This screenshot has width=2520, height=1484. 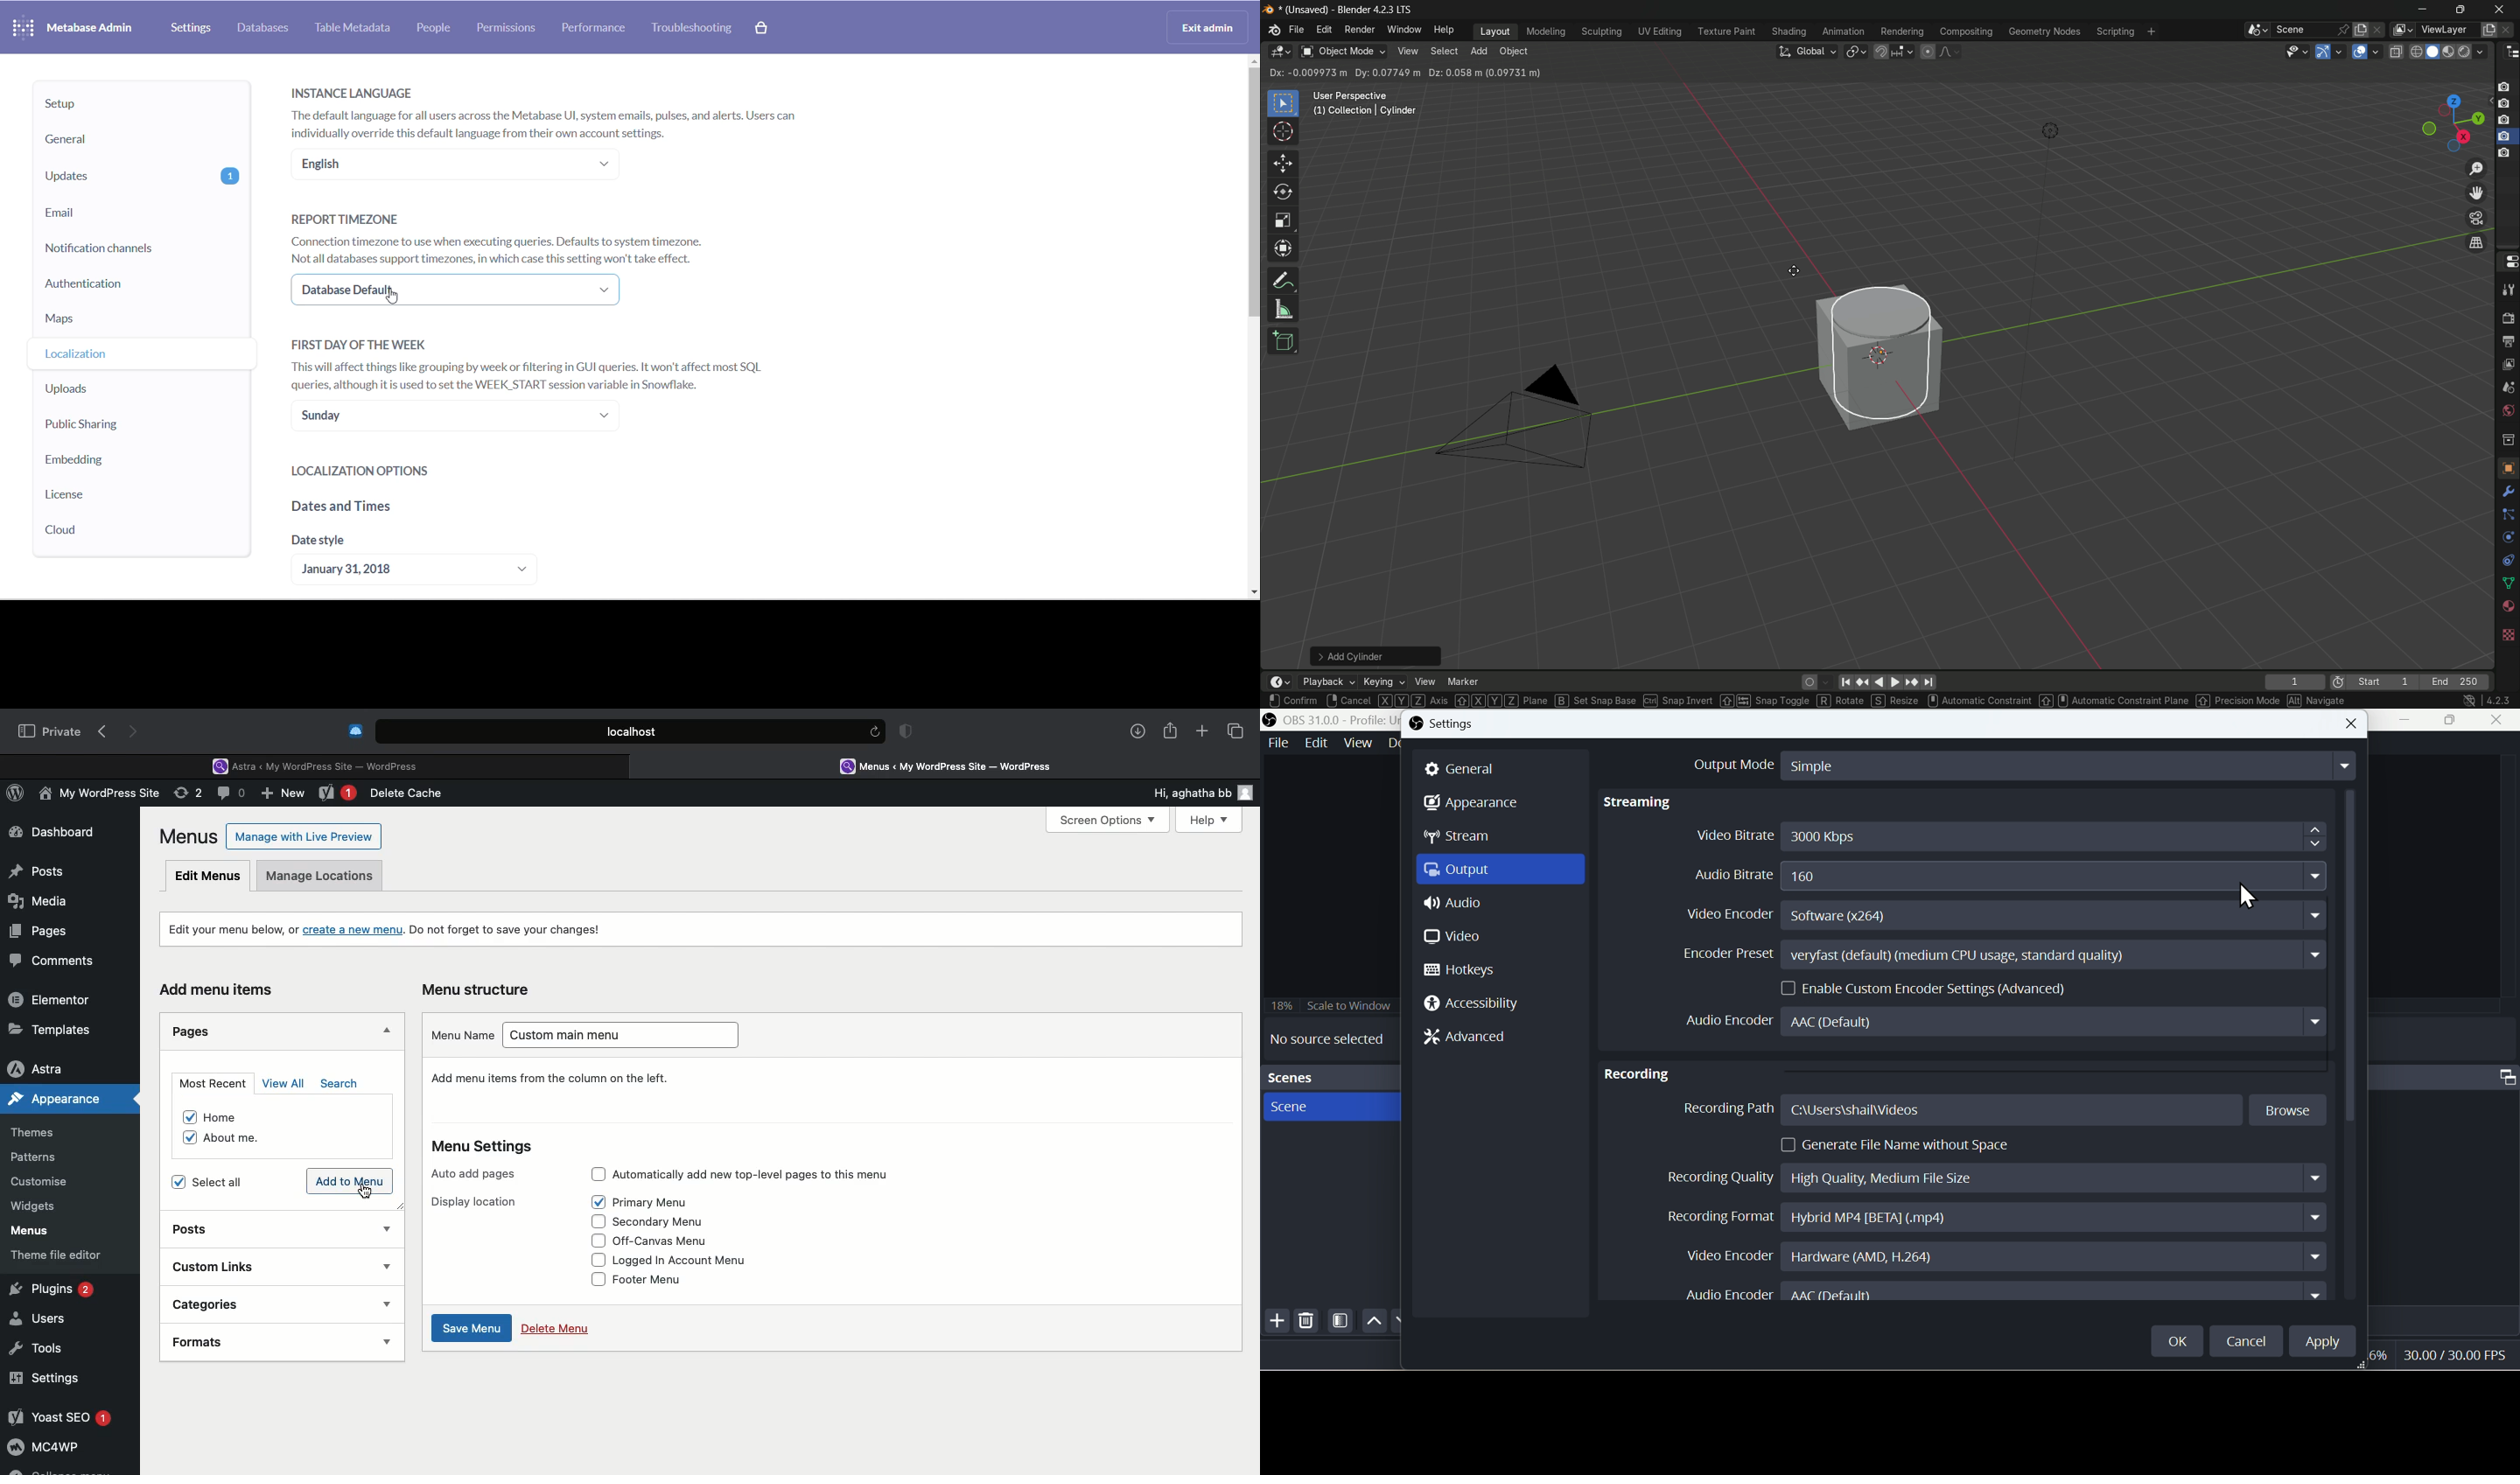 What do you see at coordinates (1637, 1070) in the screenshot?
I see `Recording` at bounding box center [1637, 1070].